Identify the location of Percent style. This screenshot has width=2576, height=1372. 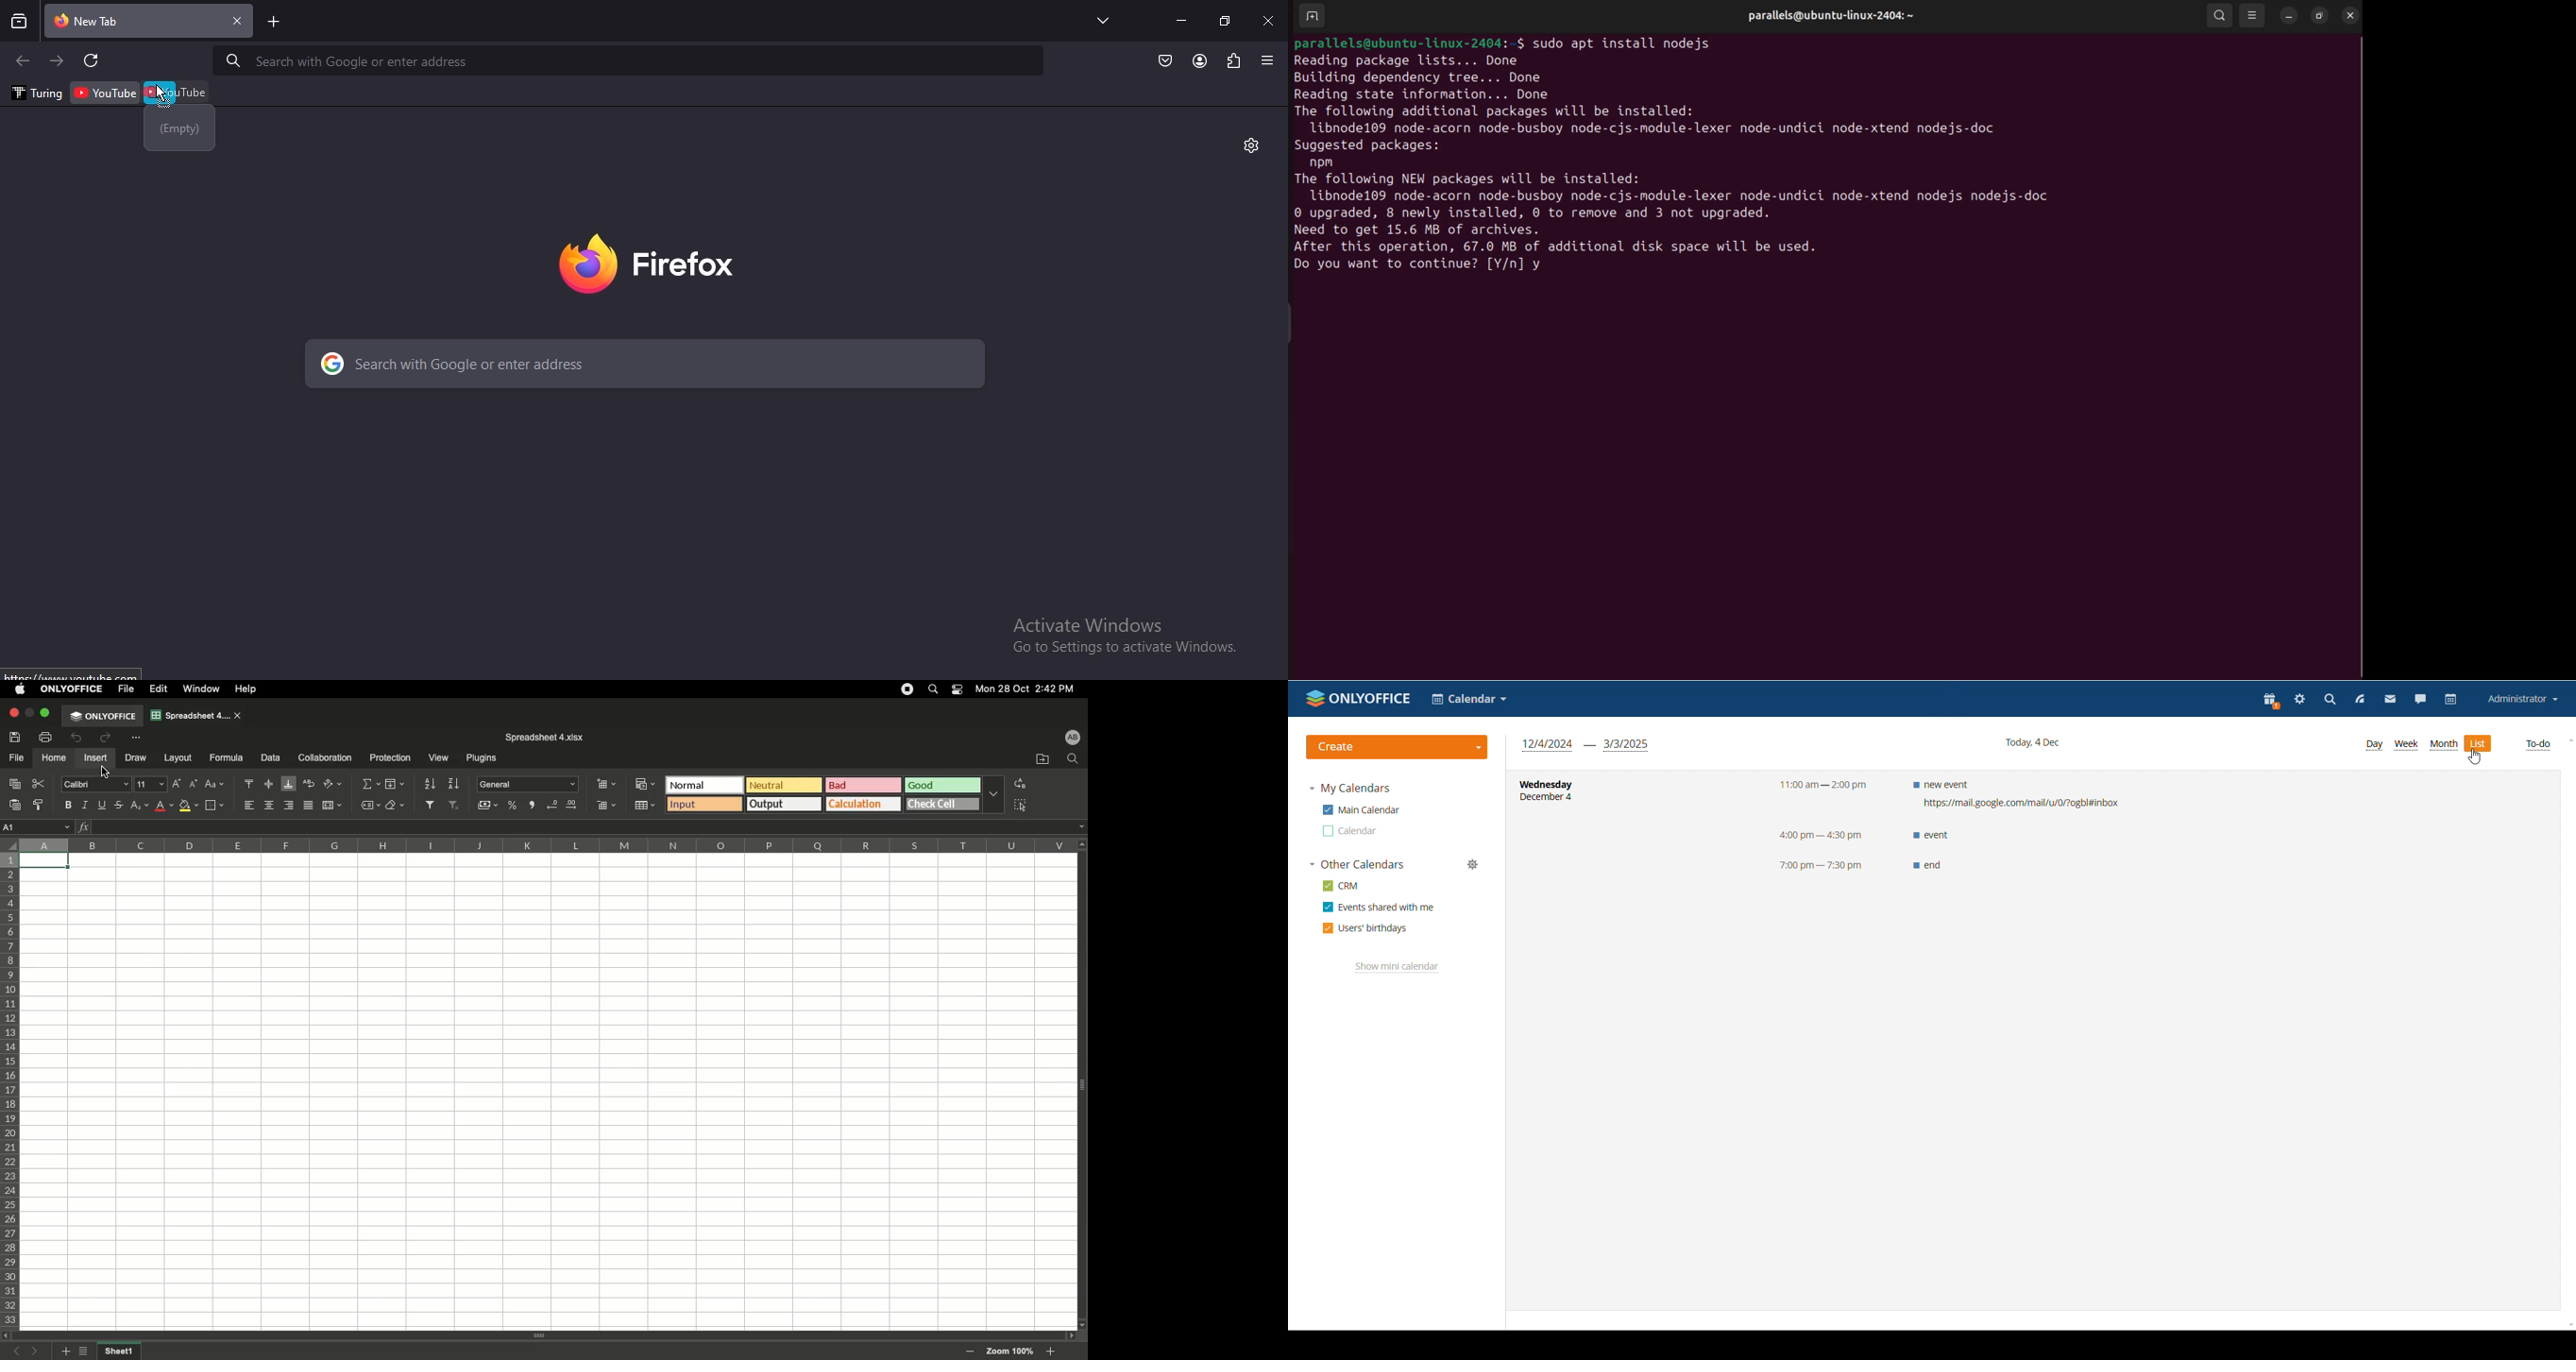
(514, 805).